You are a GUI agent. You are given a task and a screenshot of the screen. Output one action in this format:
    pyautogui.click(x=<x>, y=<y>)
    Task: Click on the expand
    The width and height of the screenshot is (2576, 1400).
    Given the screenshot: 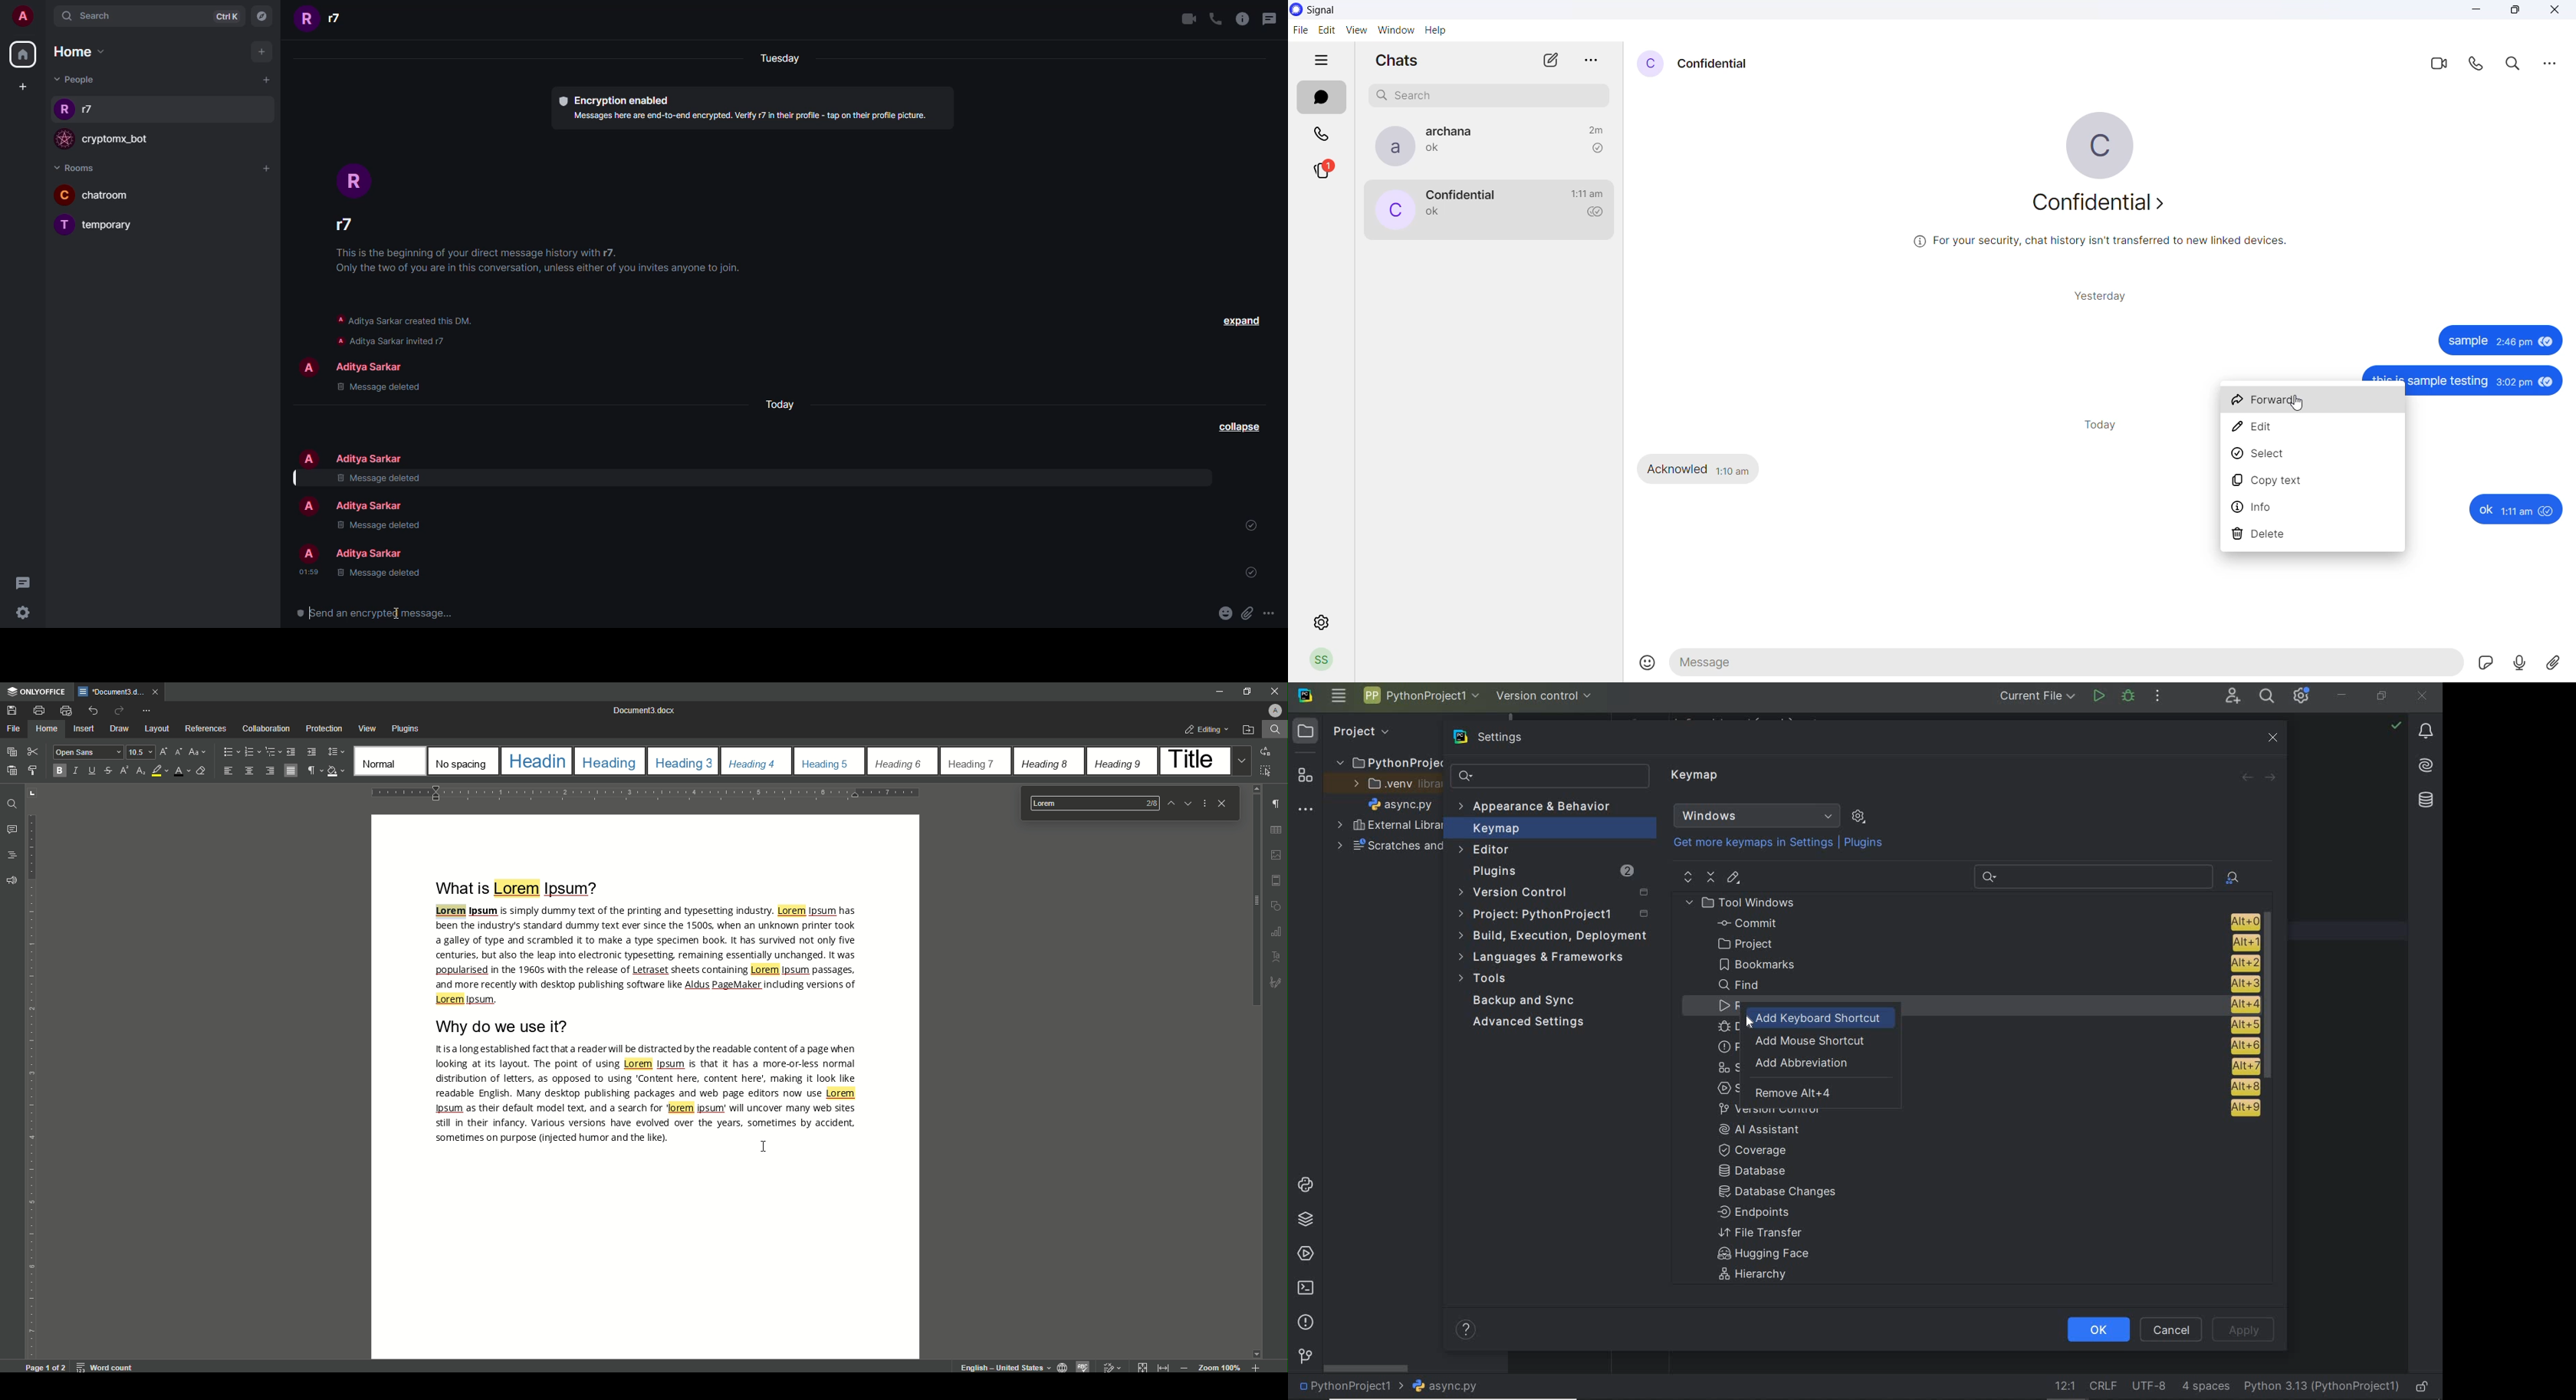 What is the action you would take?
    pyautogui.click(x=1241, y=319)
    